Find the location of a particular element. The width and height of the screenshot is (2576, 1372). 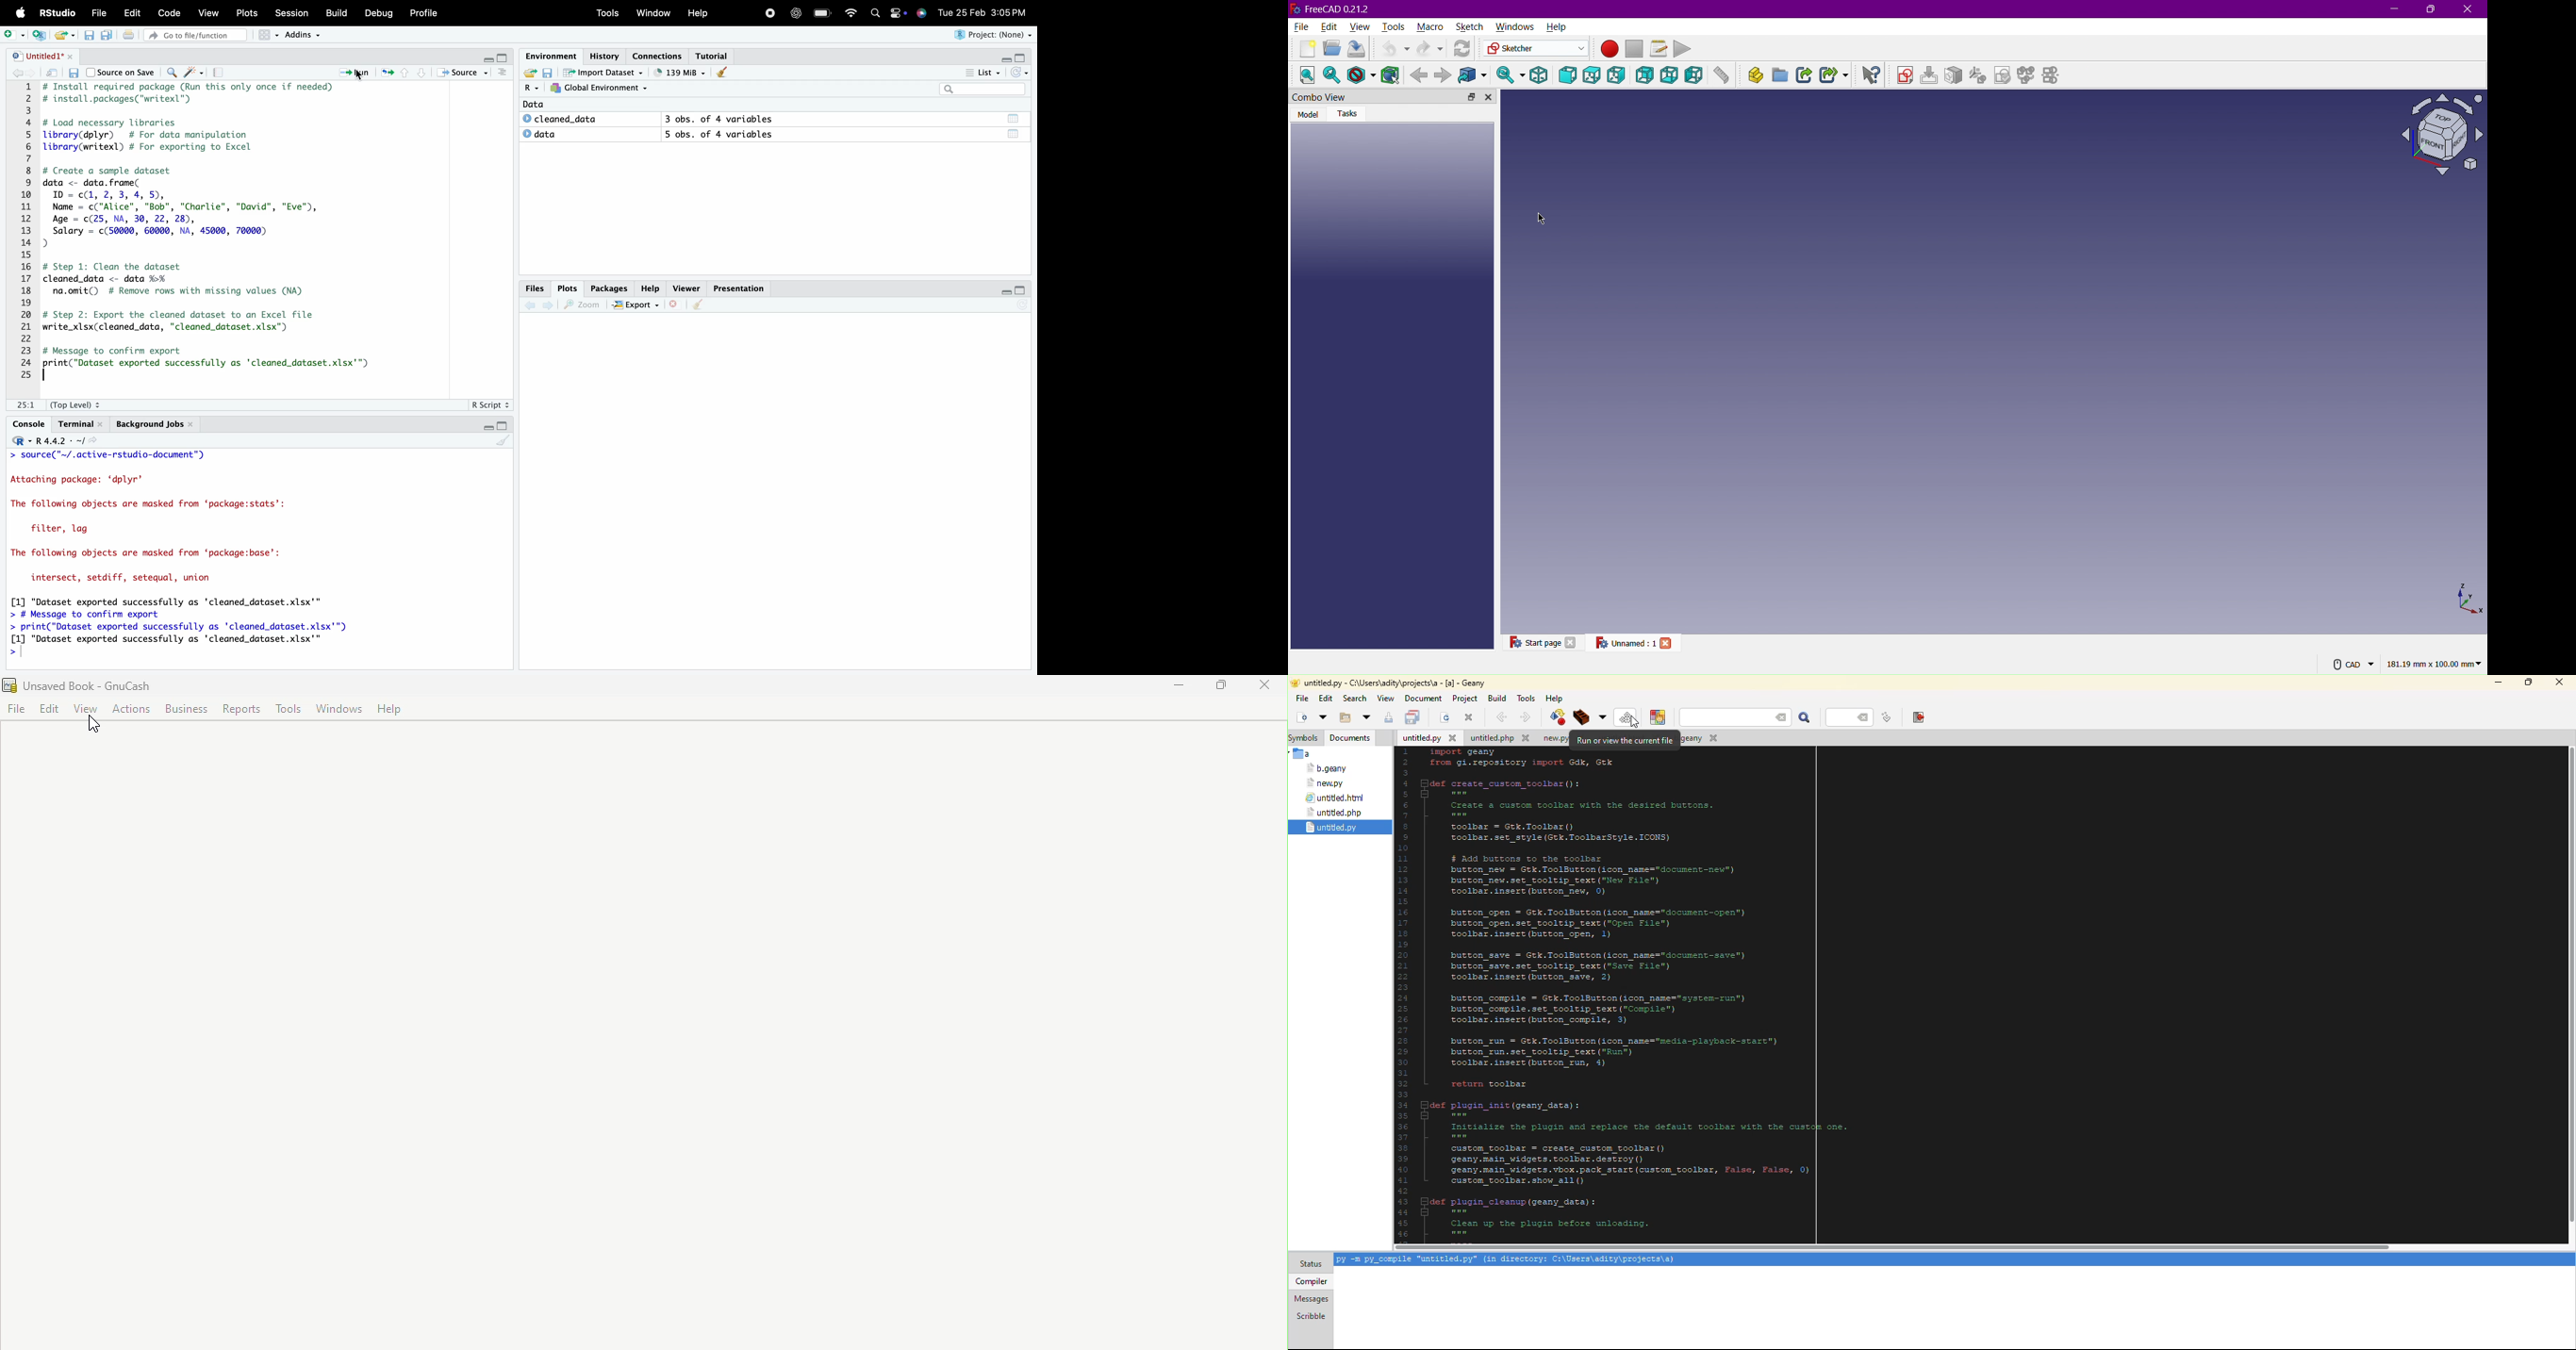

Source the contents of the active document is located at coordinates (460, 73).